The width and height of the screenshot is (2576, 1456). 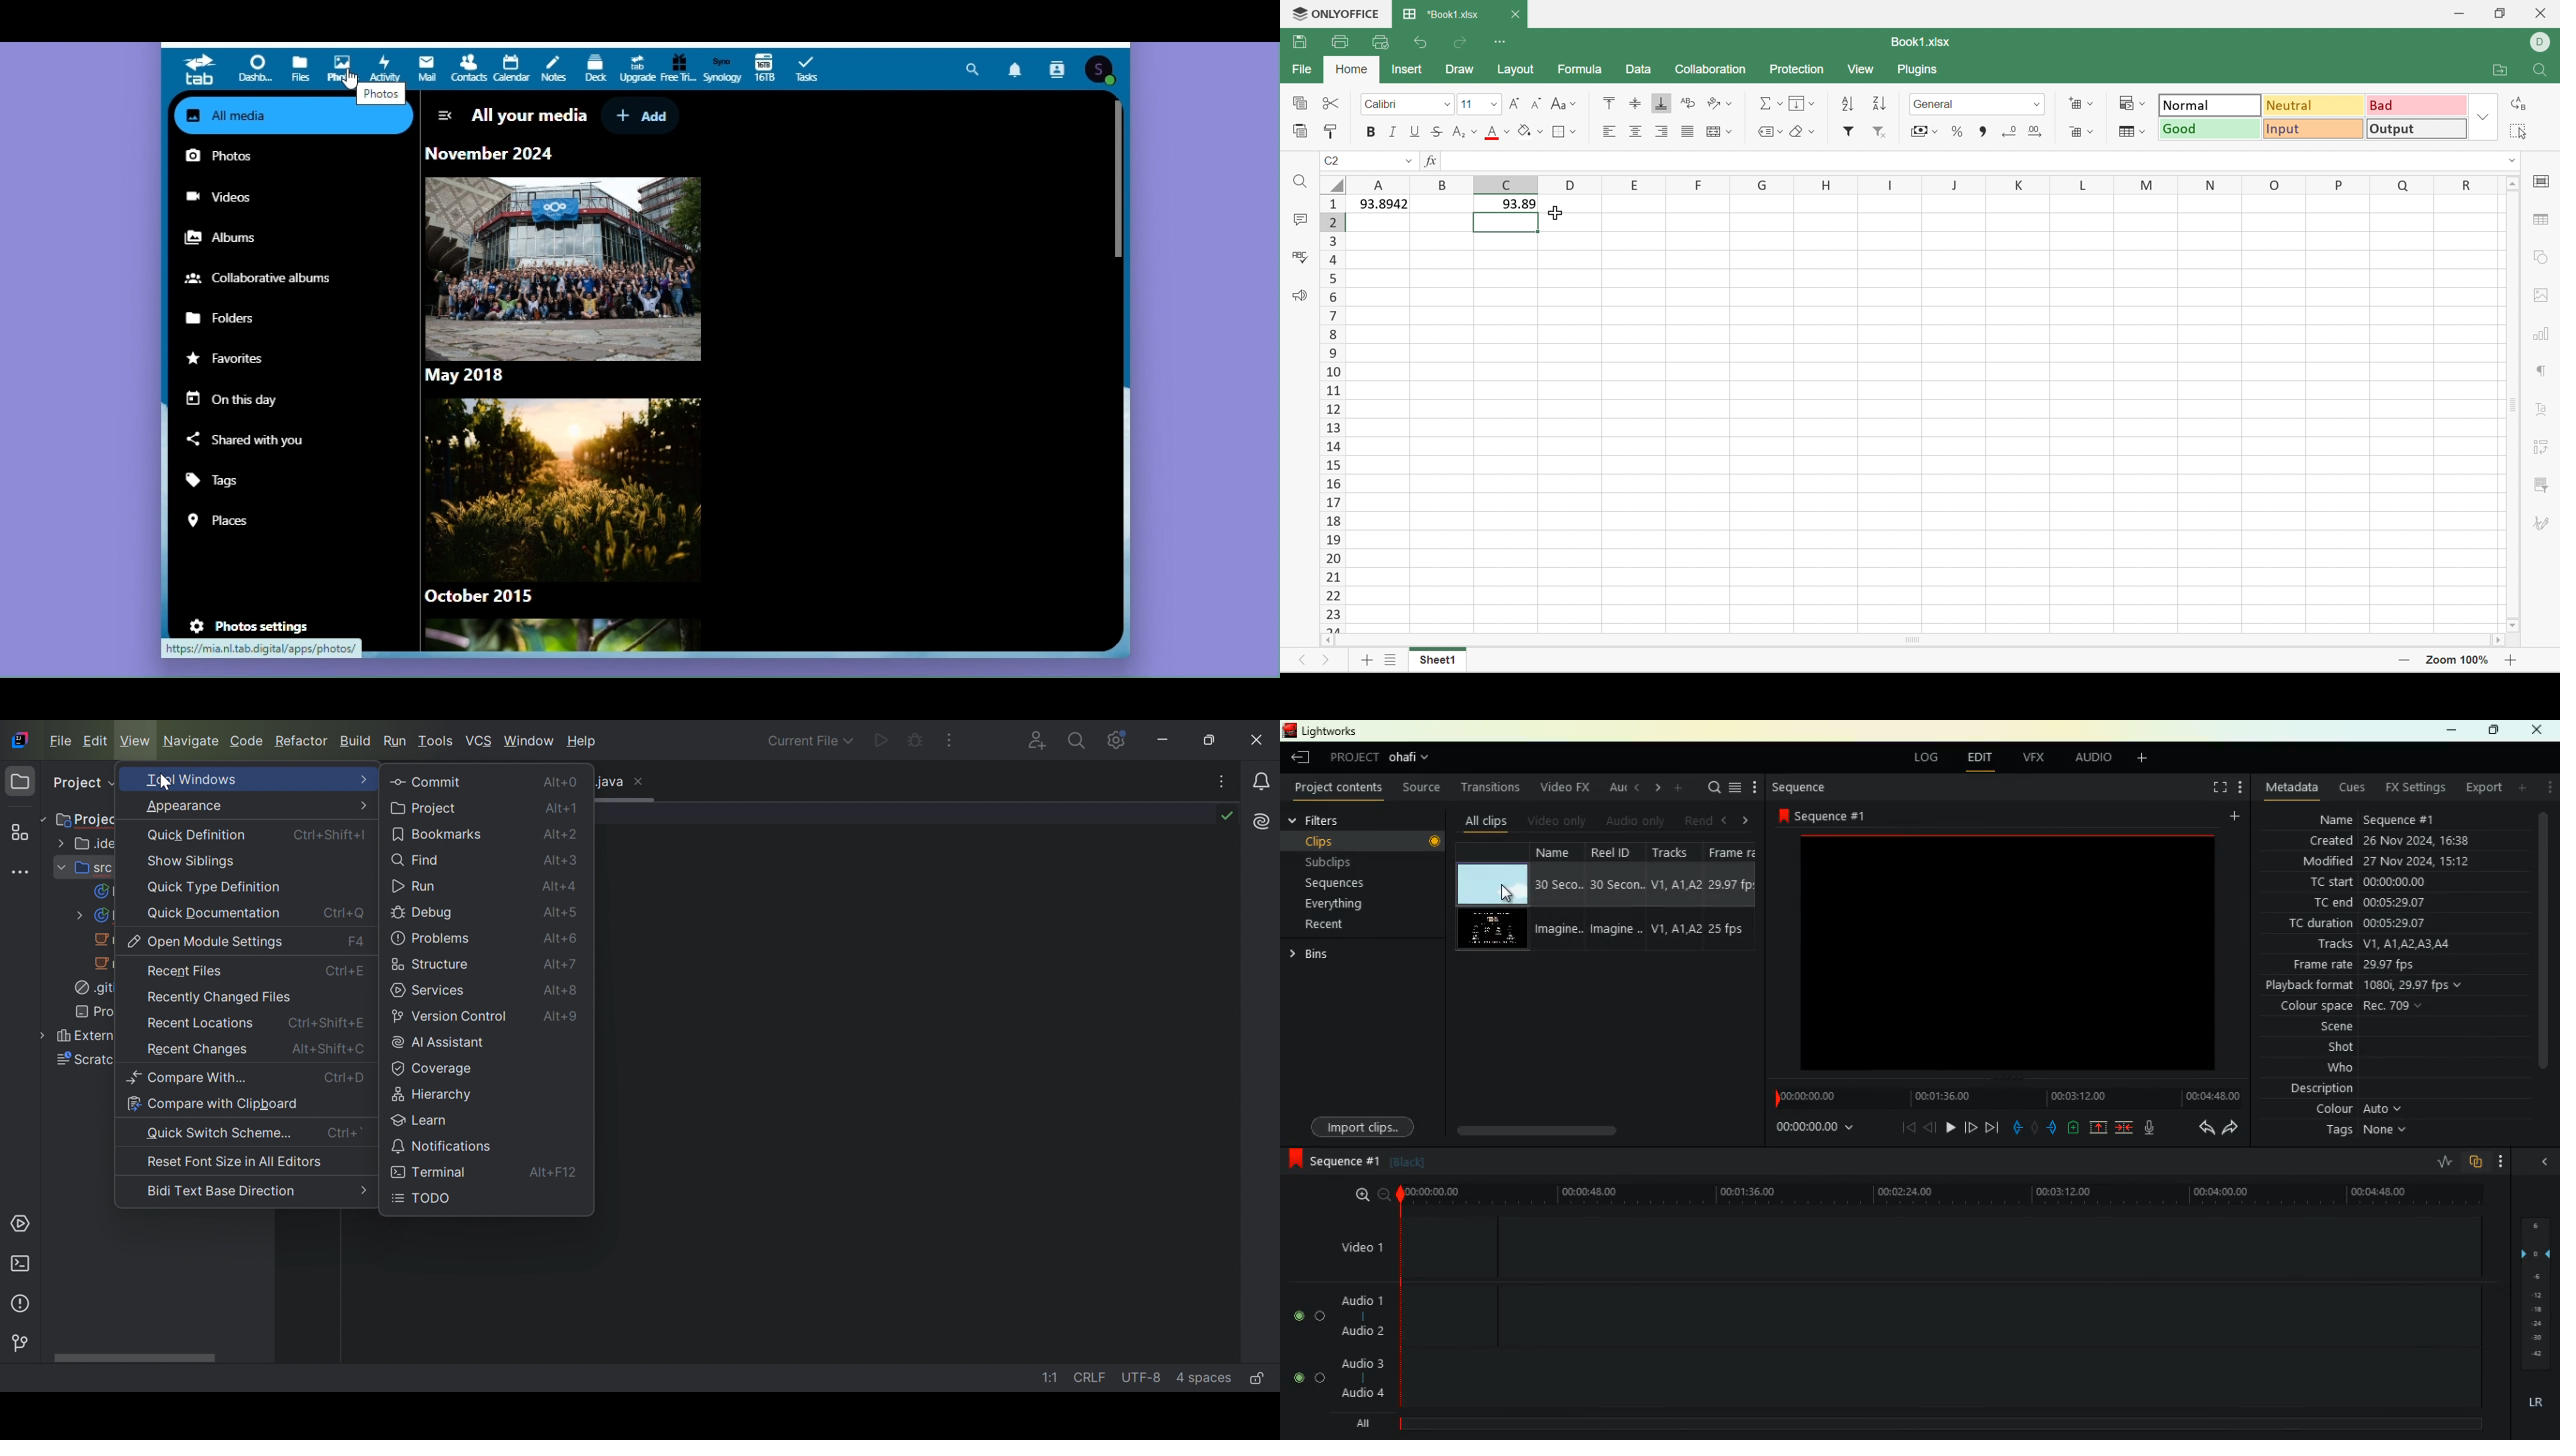 What do you see at coordinates (563, 965) in the screenshot?
I see `Alt+7` at bounding box center [563, 965].